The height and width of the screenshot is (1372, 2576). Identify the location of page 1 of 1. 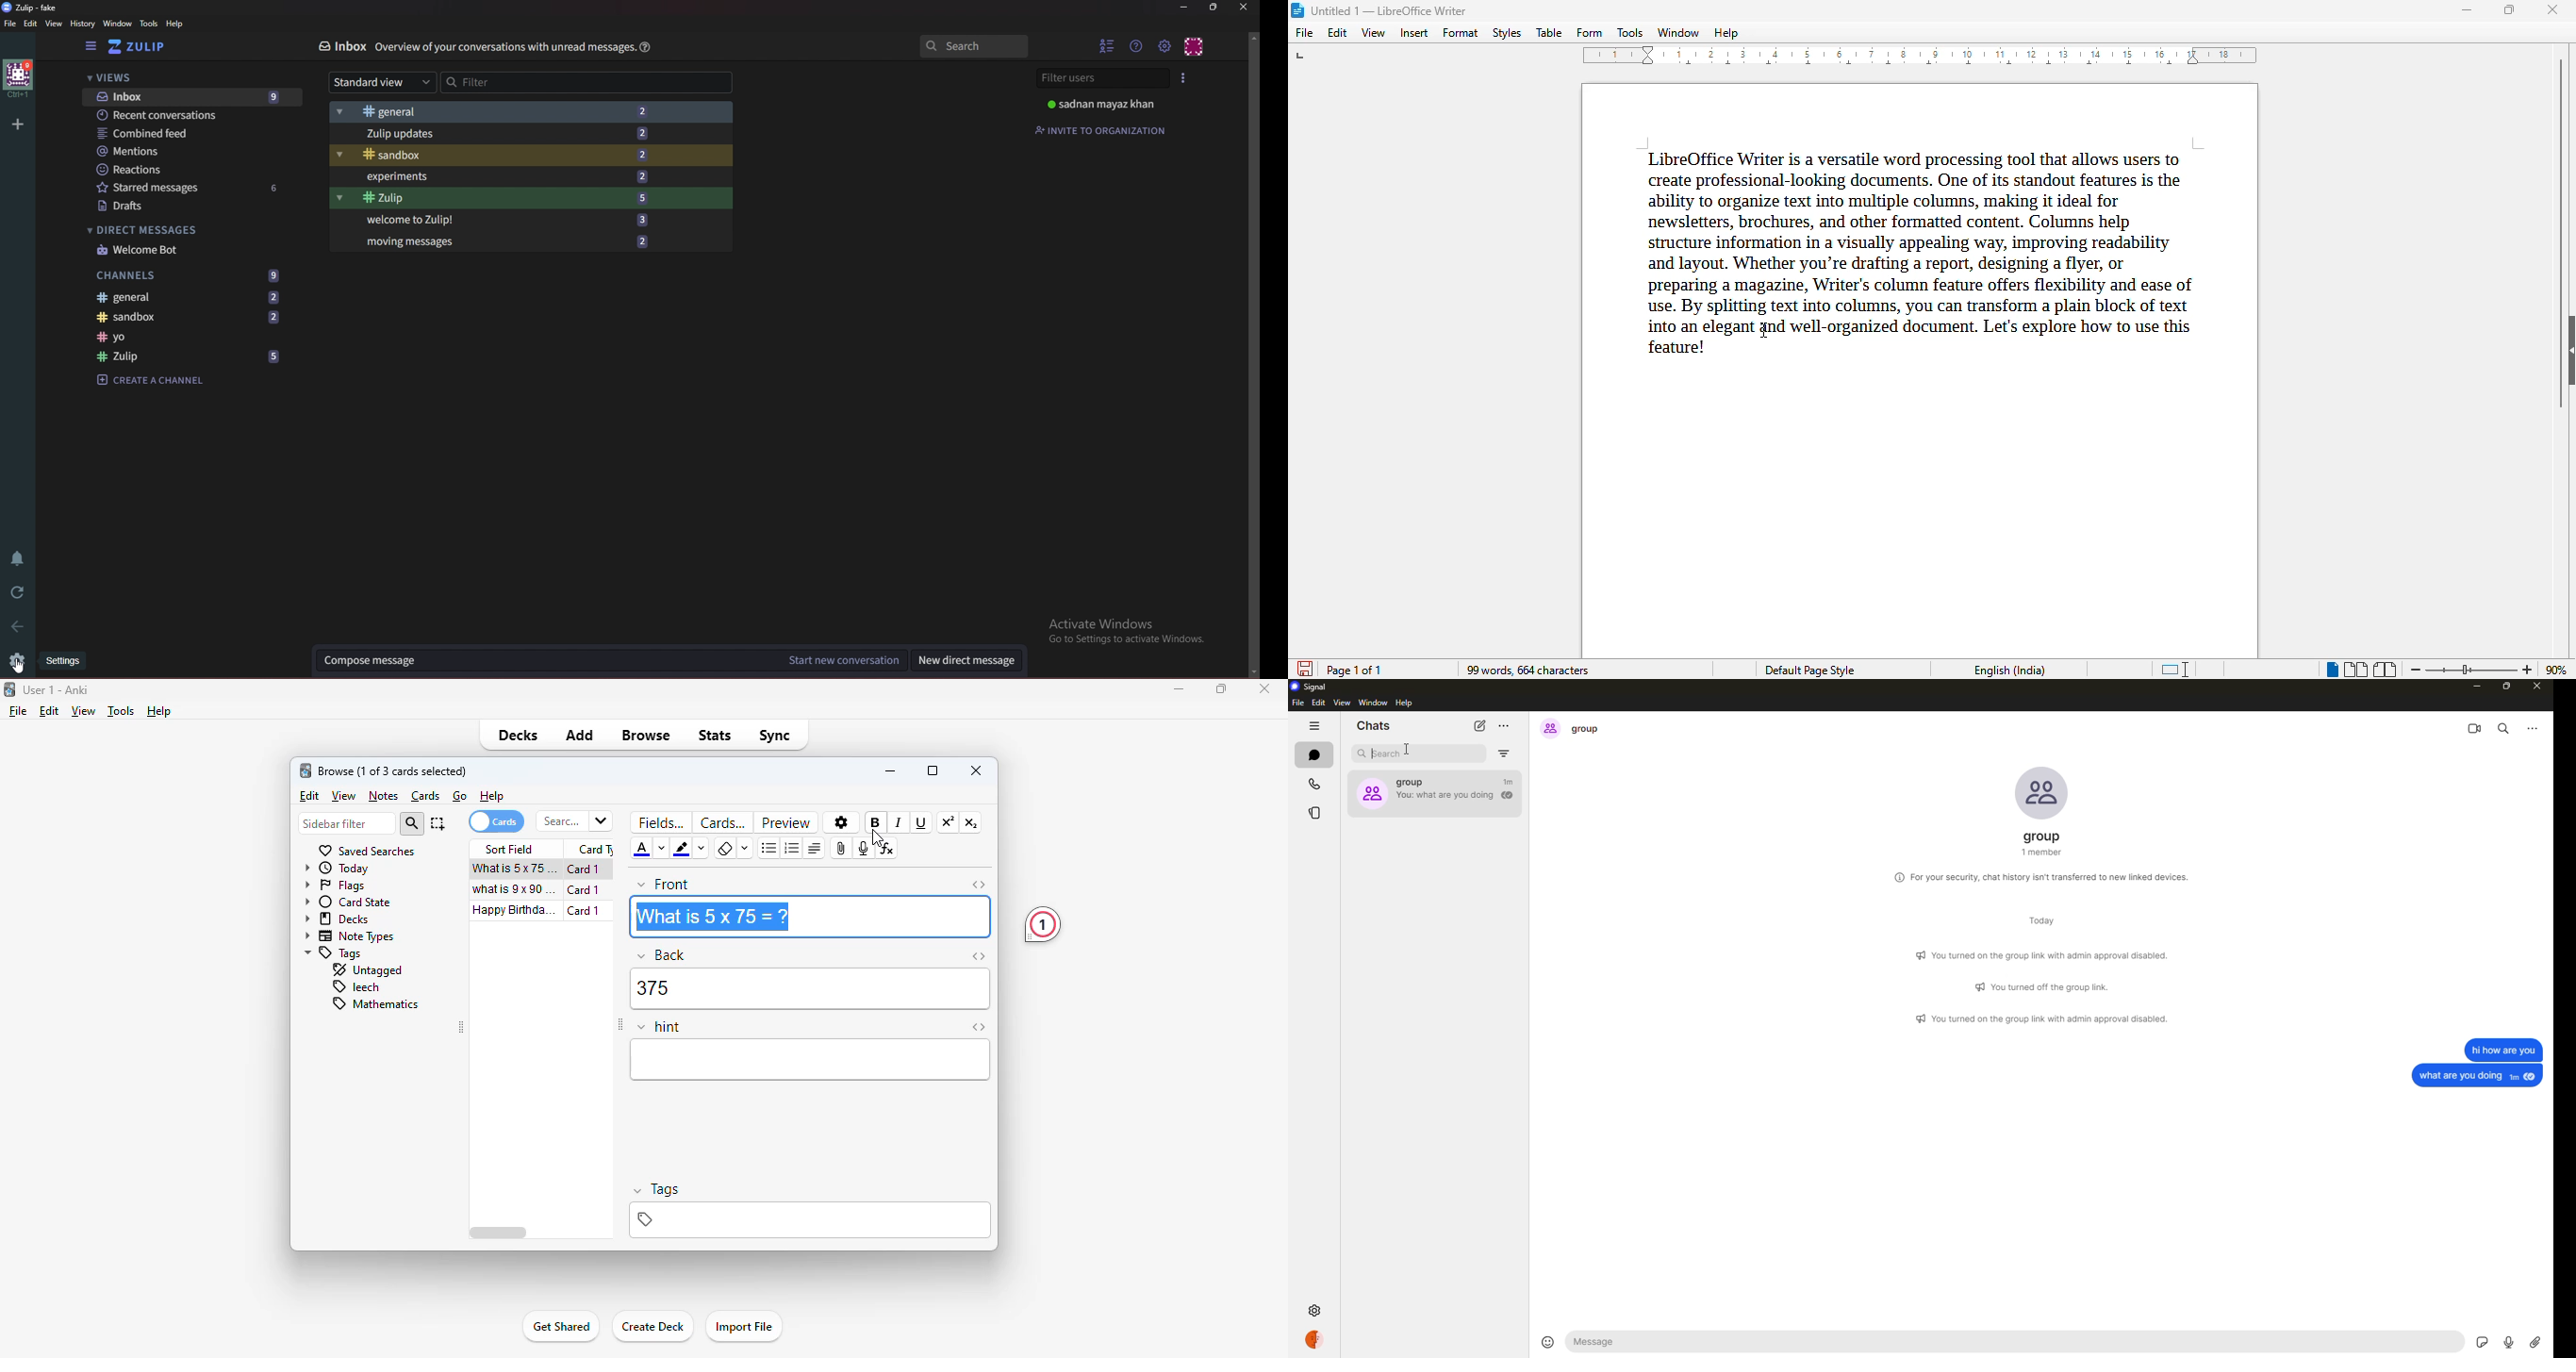
(1354, 671).